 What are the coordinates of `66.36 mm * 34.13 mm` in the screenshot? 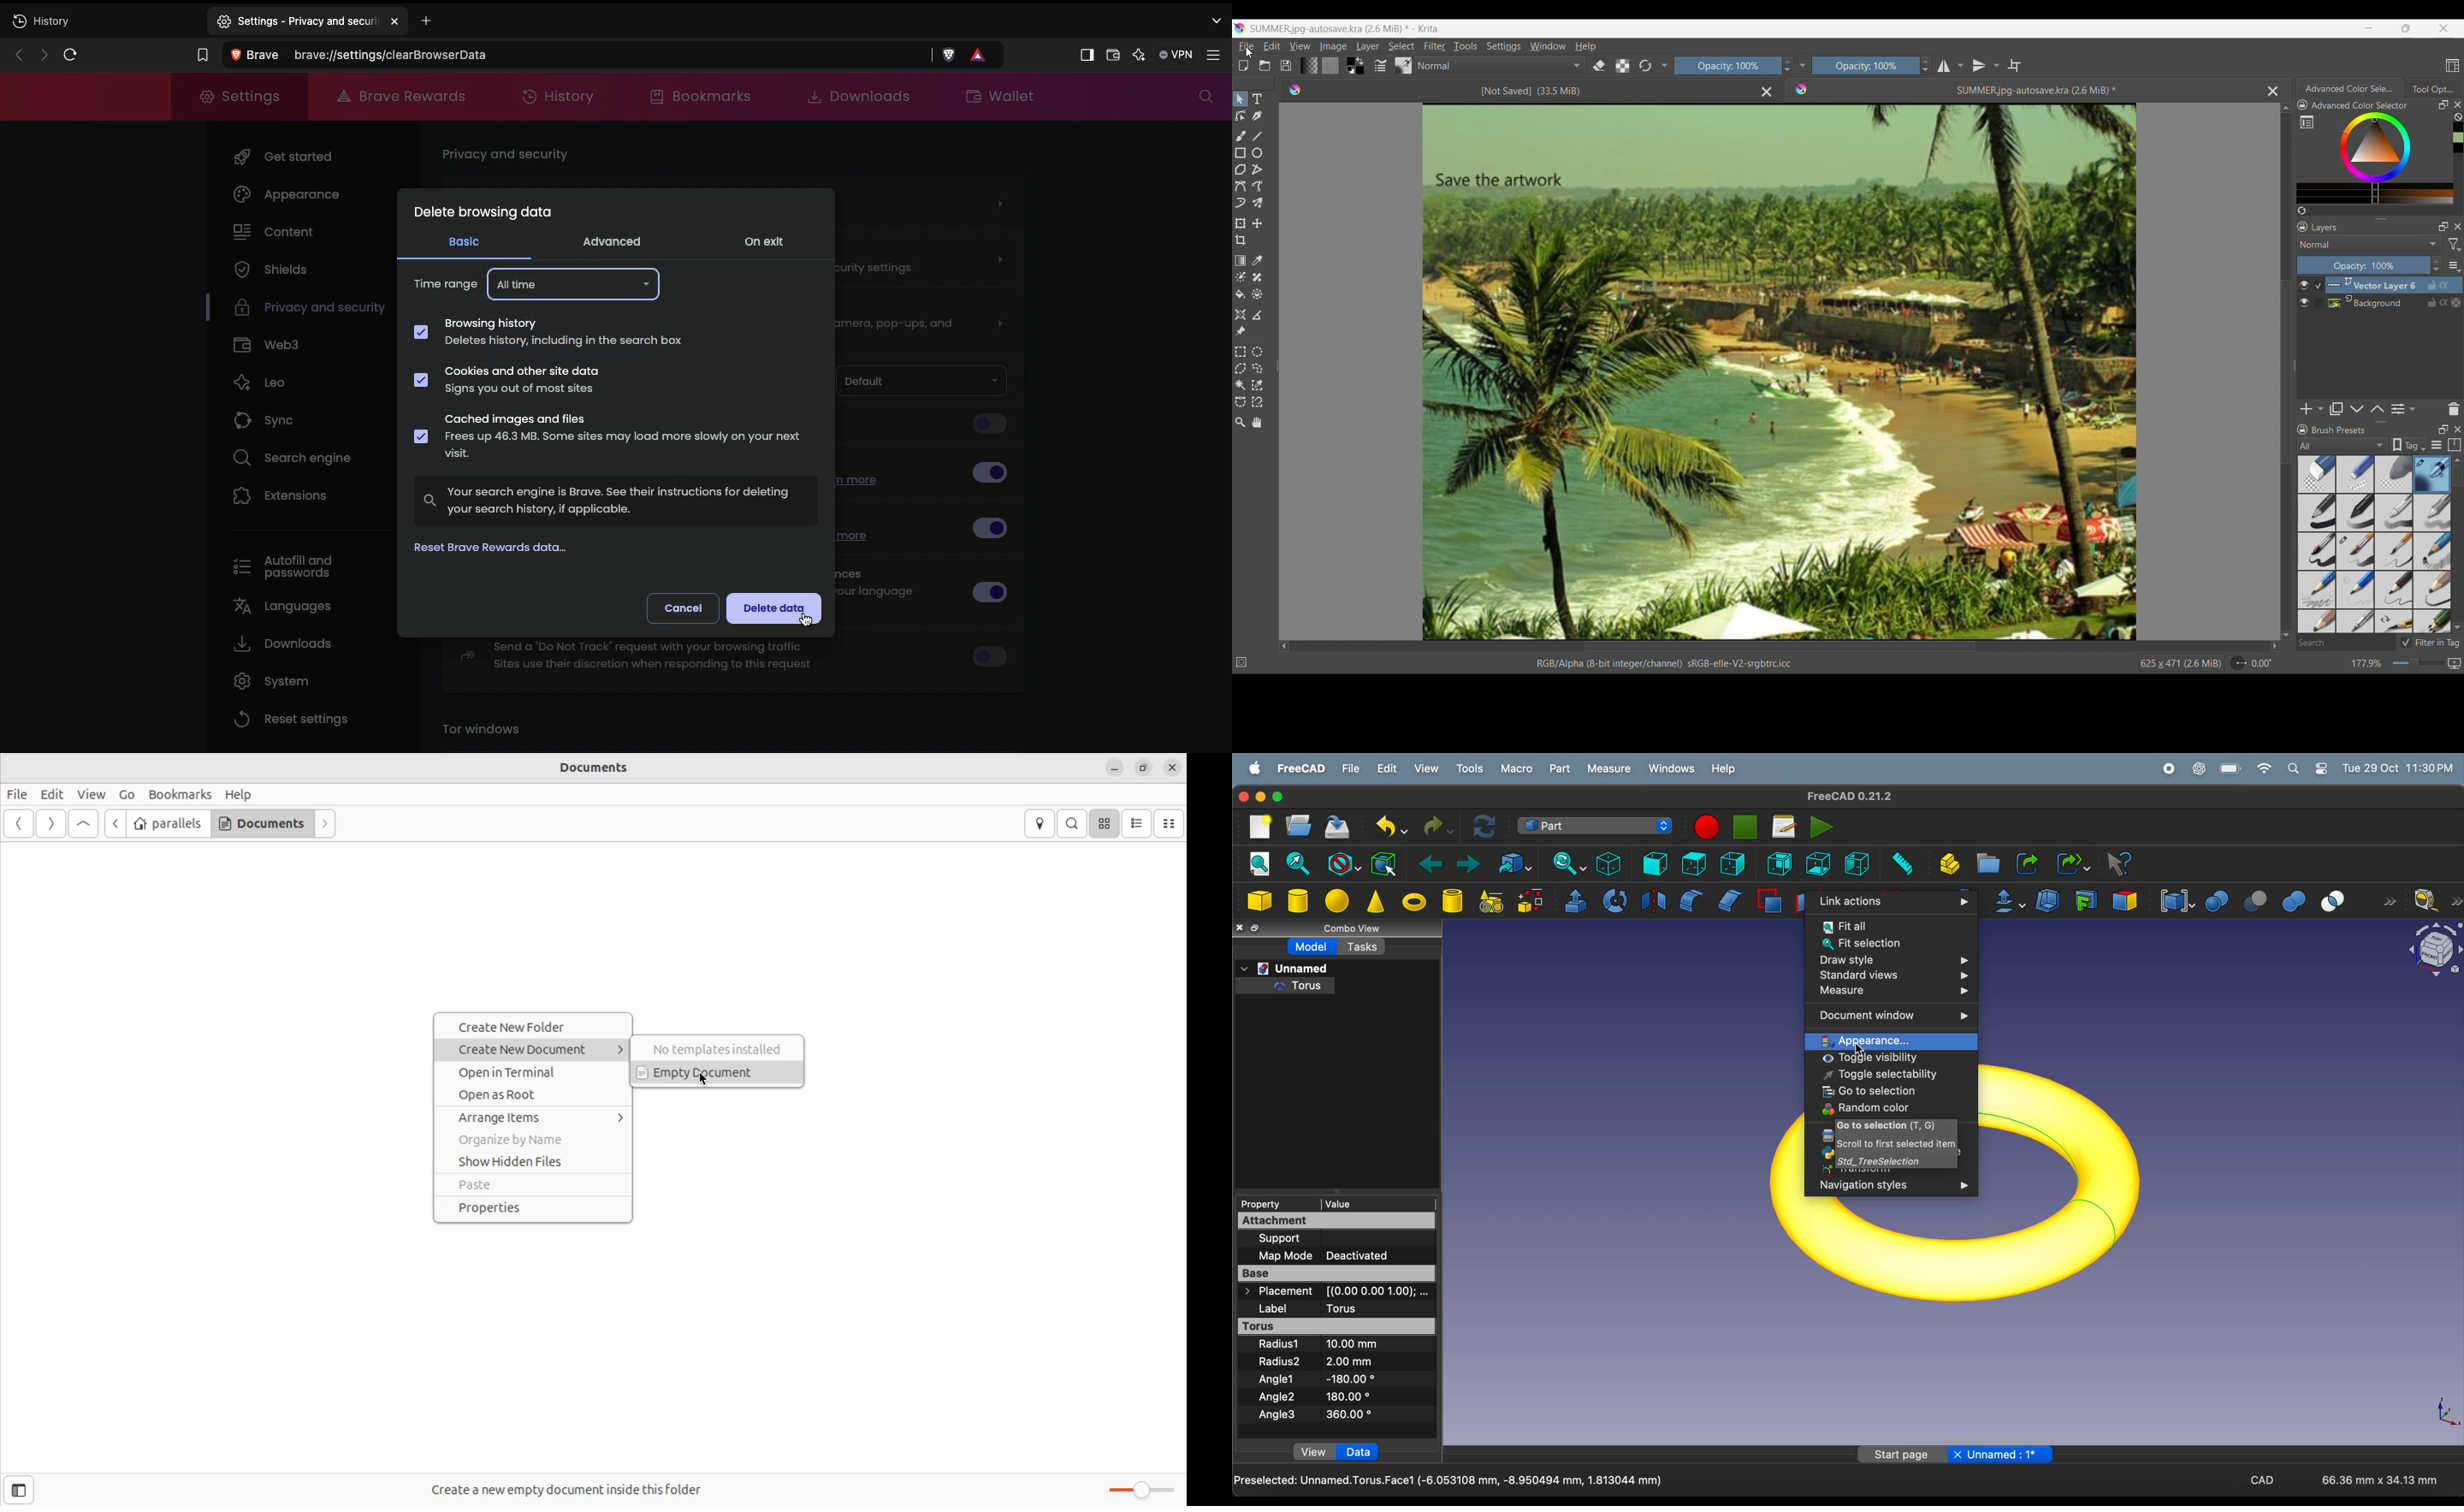 It's located at (2380, 1481).